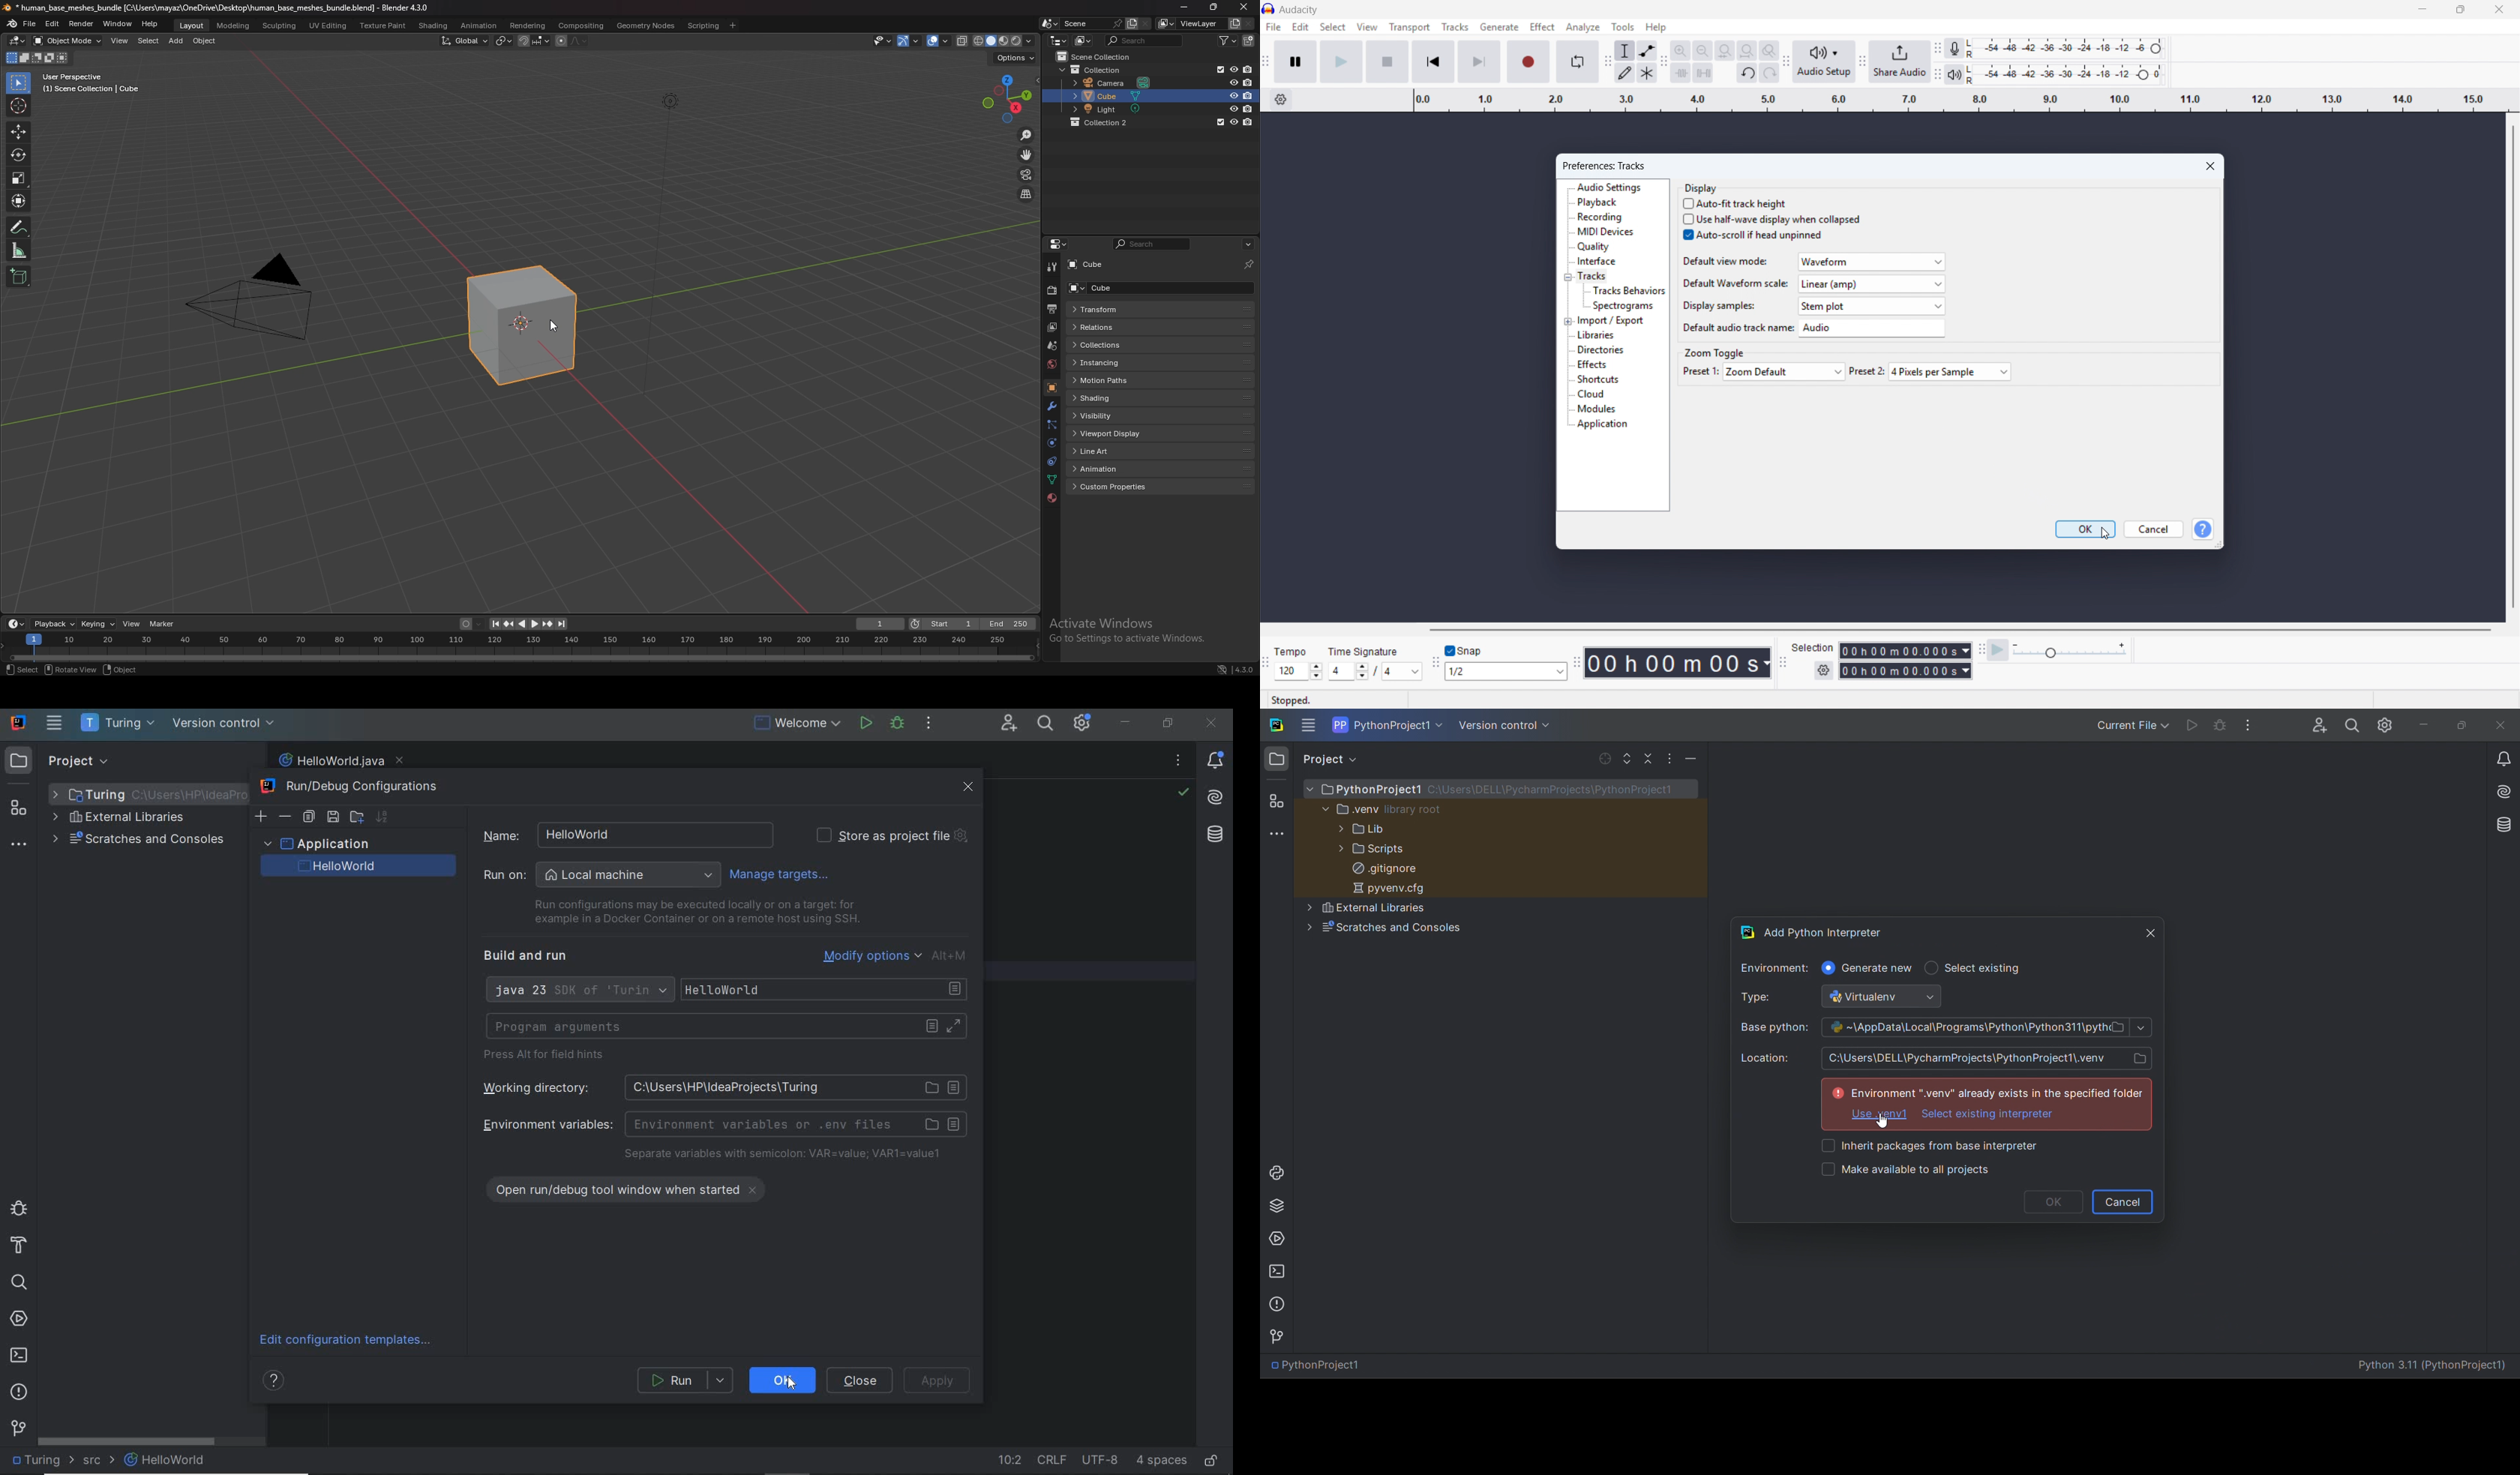 The width and height of the screenshot is (2520, 1484). I want to click on zoom, so click(1026, 135).